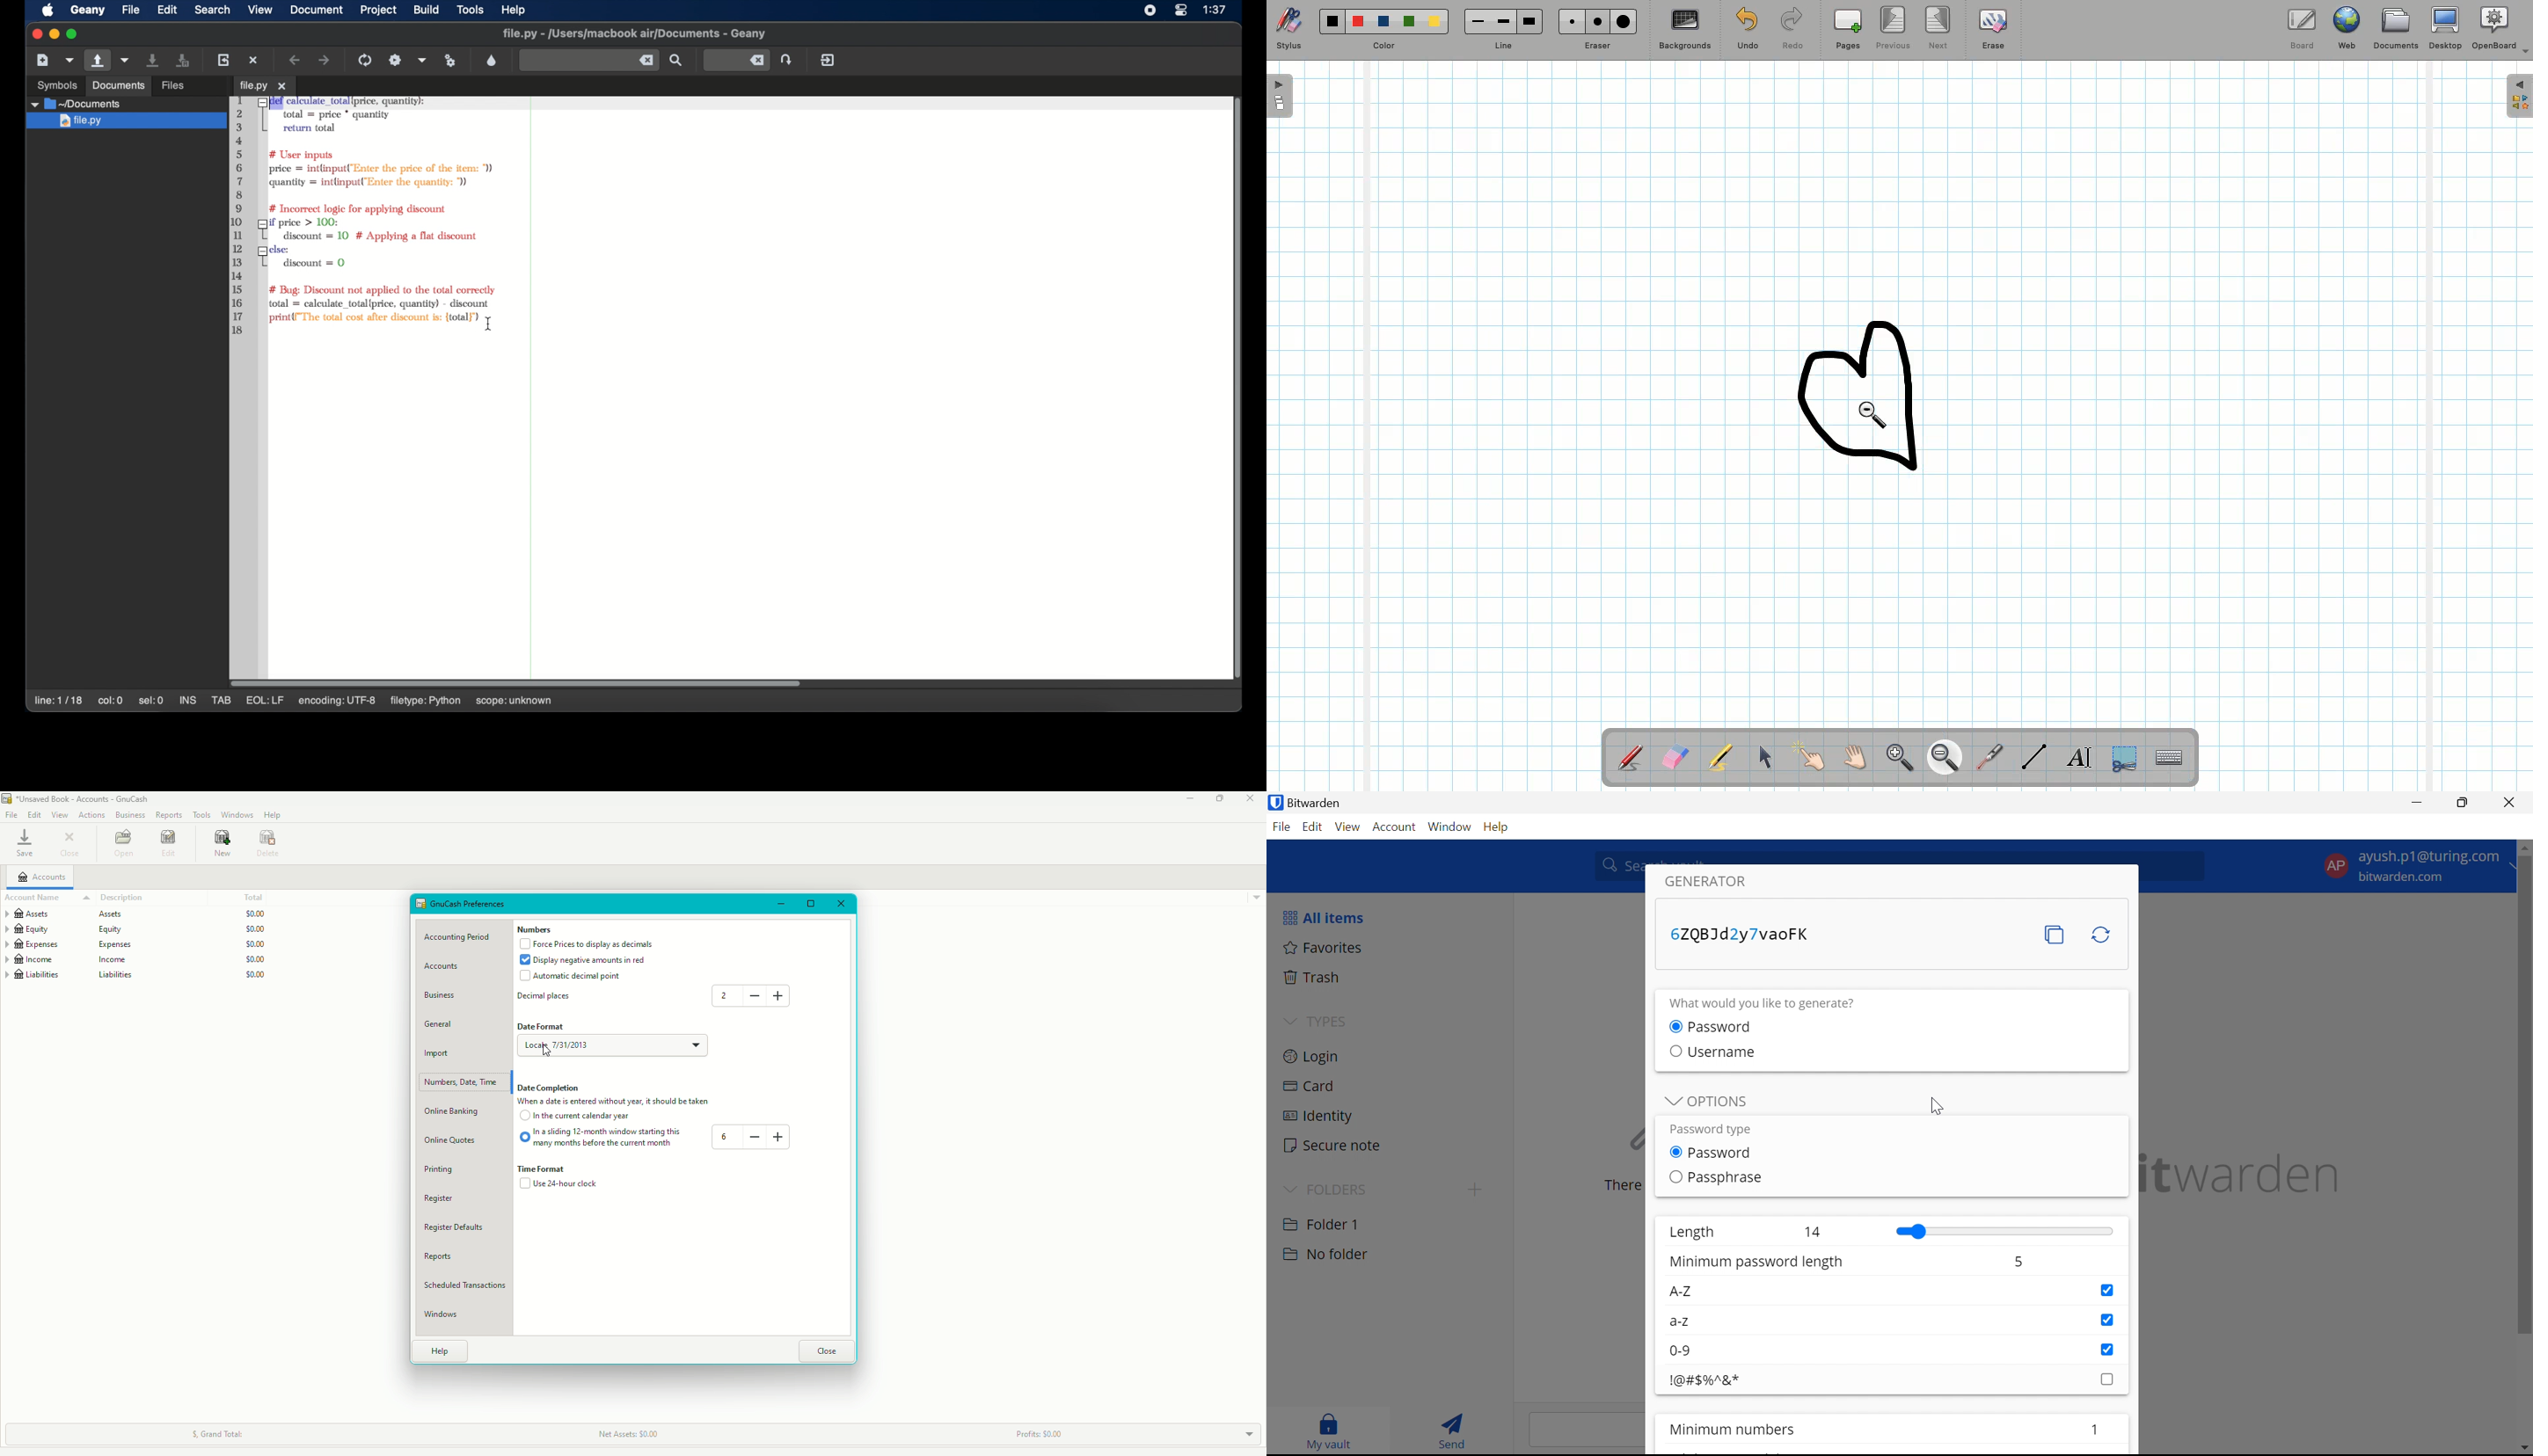 This screenshot has height=1456, width=2548. I want to click on run or view current file, so click(451, 60).